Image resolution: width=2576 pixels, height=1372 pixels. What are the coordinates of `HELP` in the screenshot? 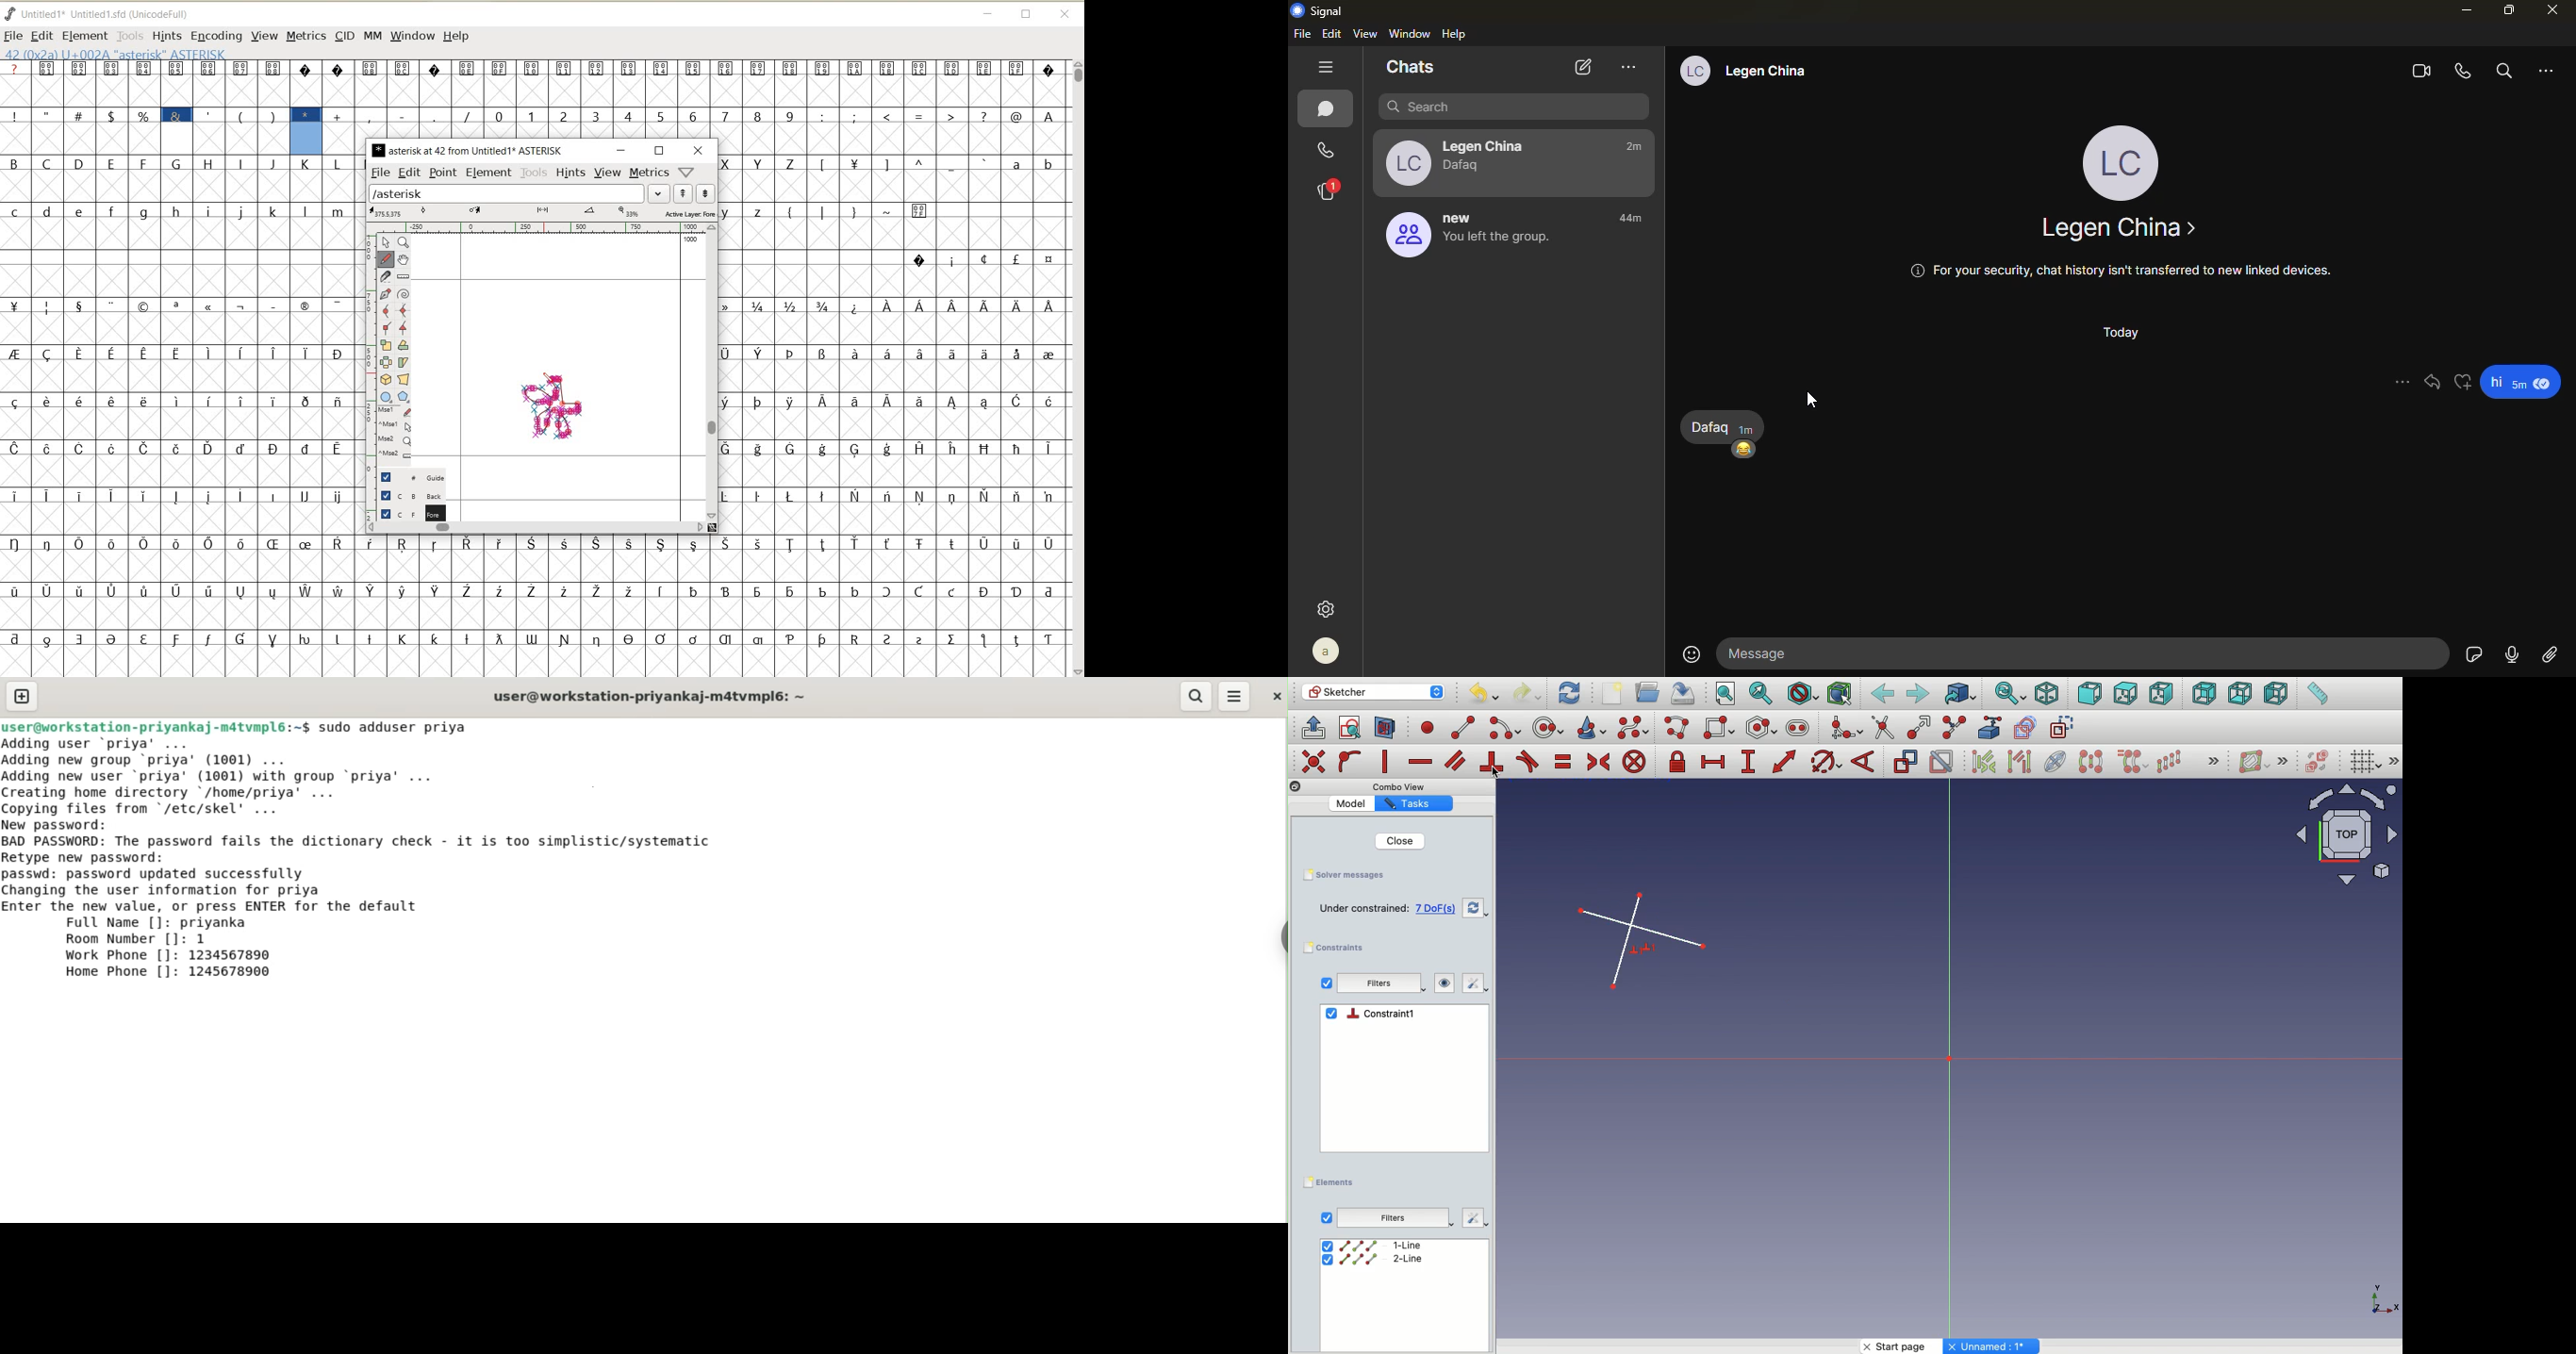 It's located at (456, 37).